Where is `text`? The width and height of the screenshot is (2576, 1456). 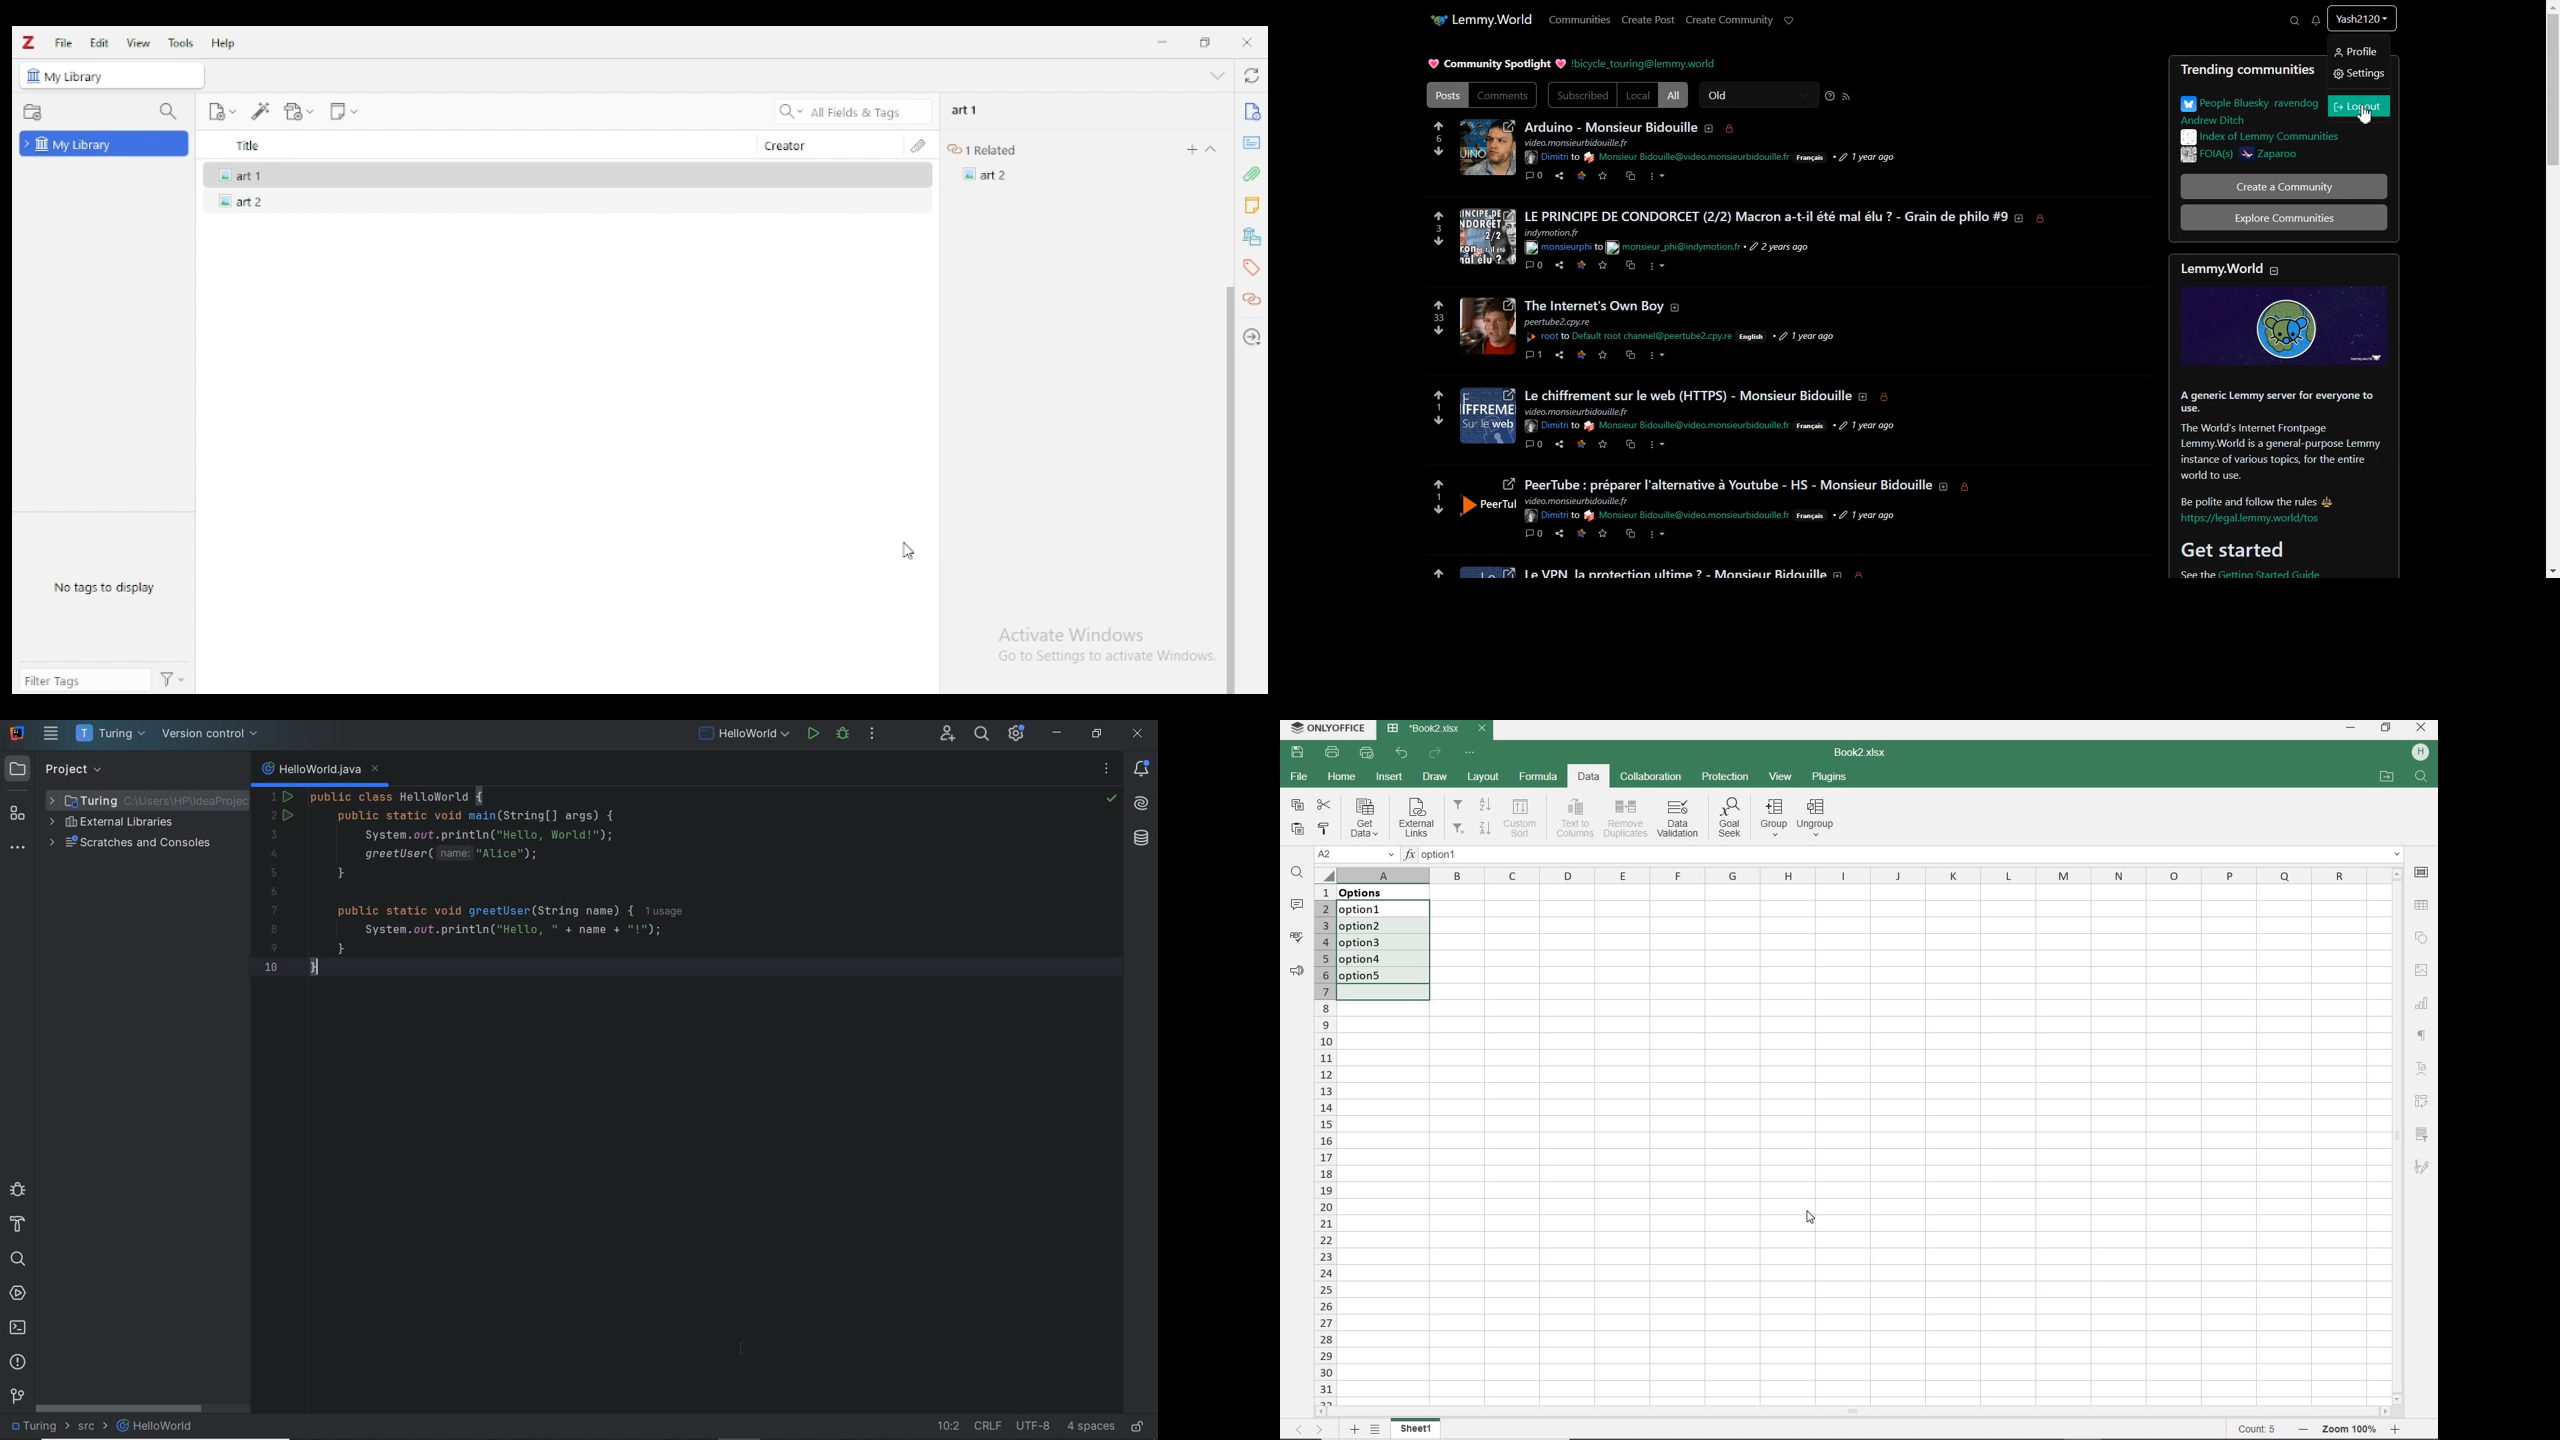
text is located at coordinates (1674, 249).